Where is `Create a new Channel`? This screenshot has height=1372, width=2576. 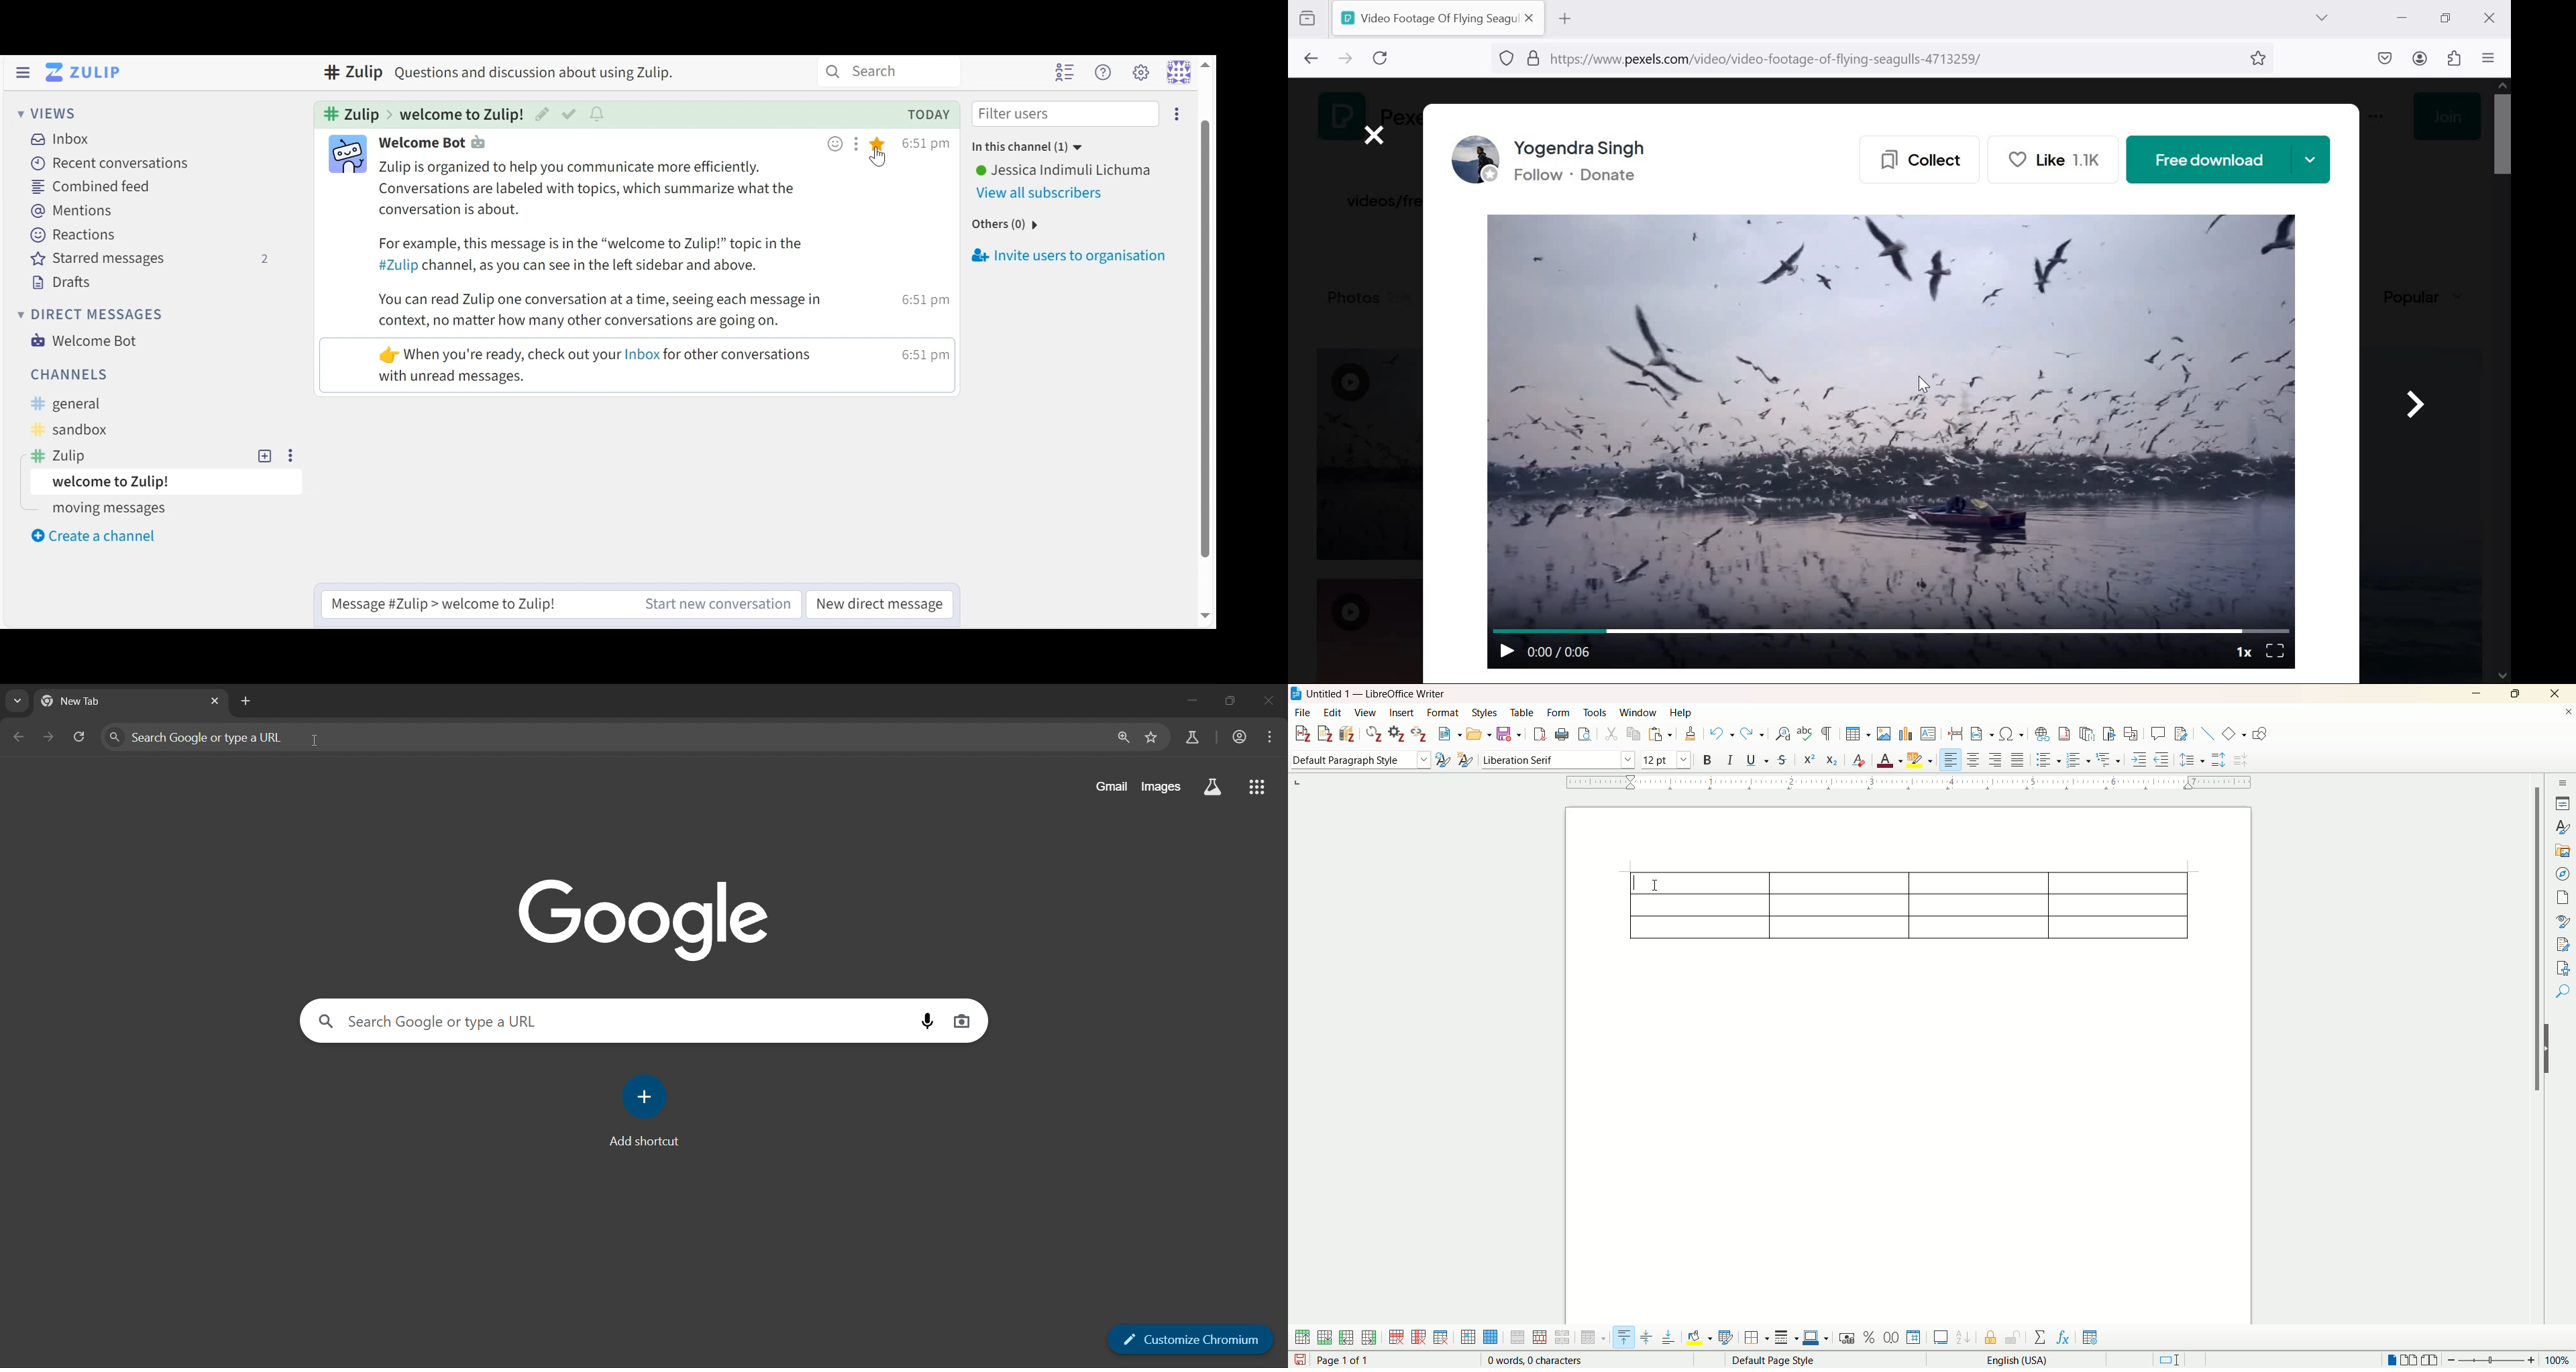 Create a new Channel is located at coordinates (101, 537).